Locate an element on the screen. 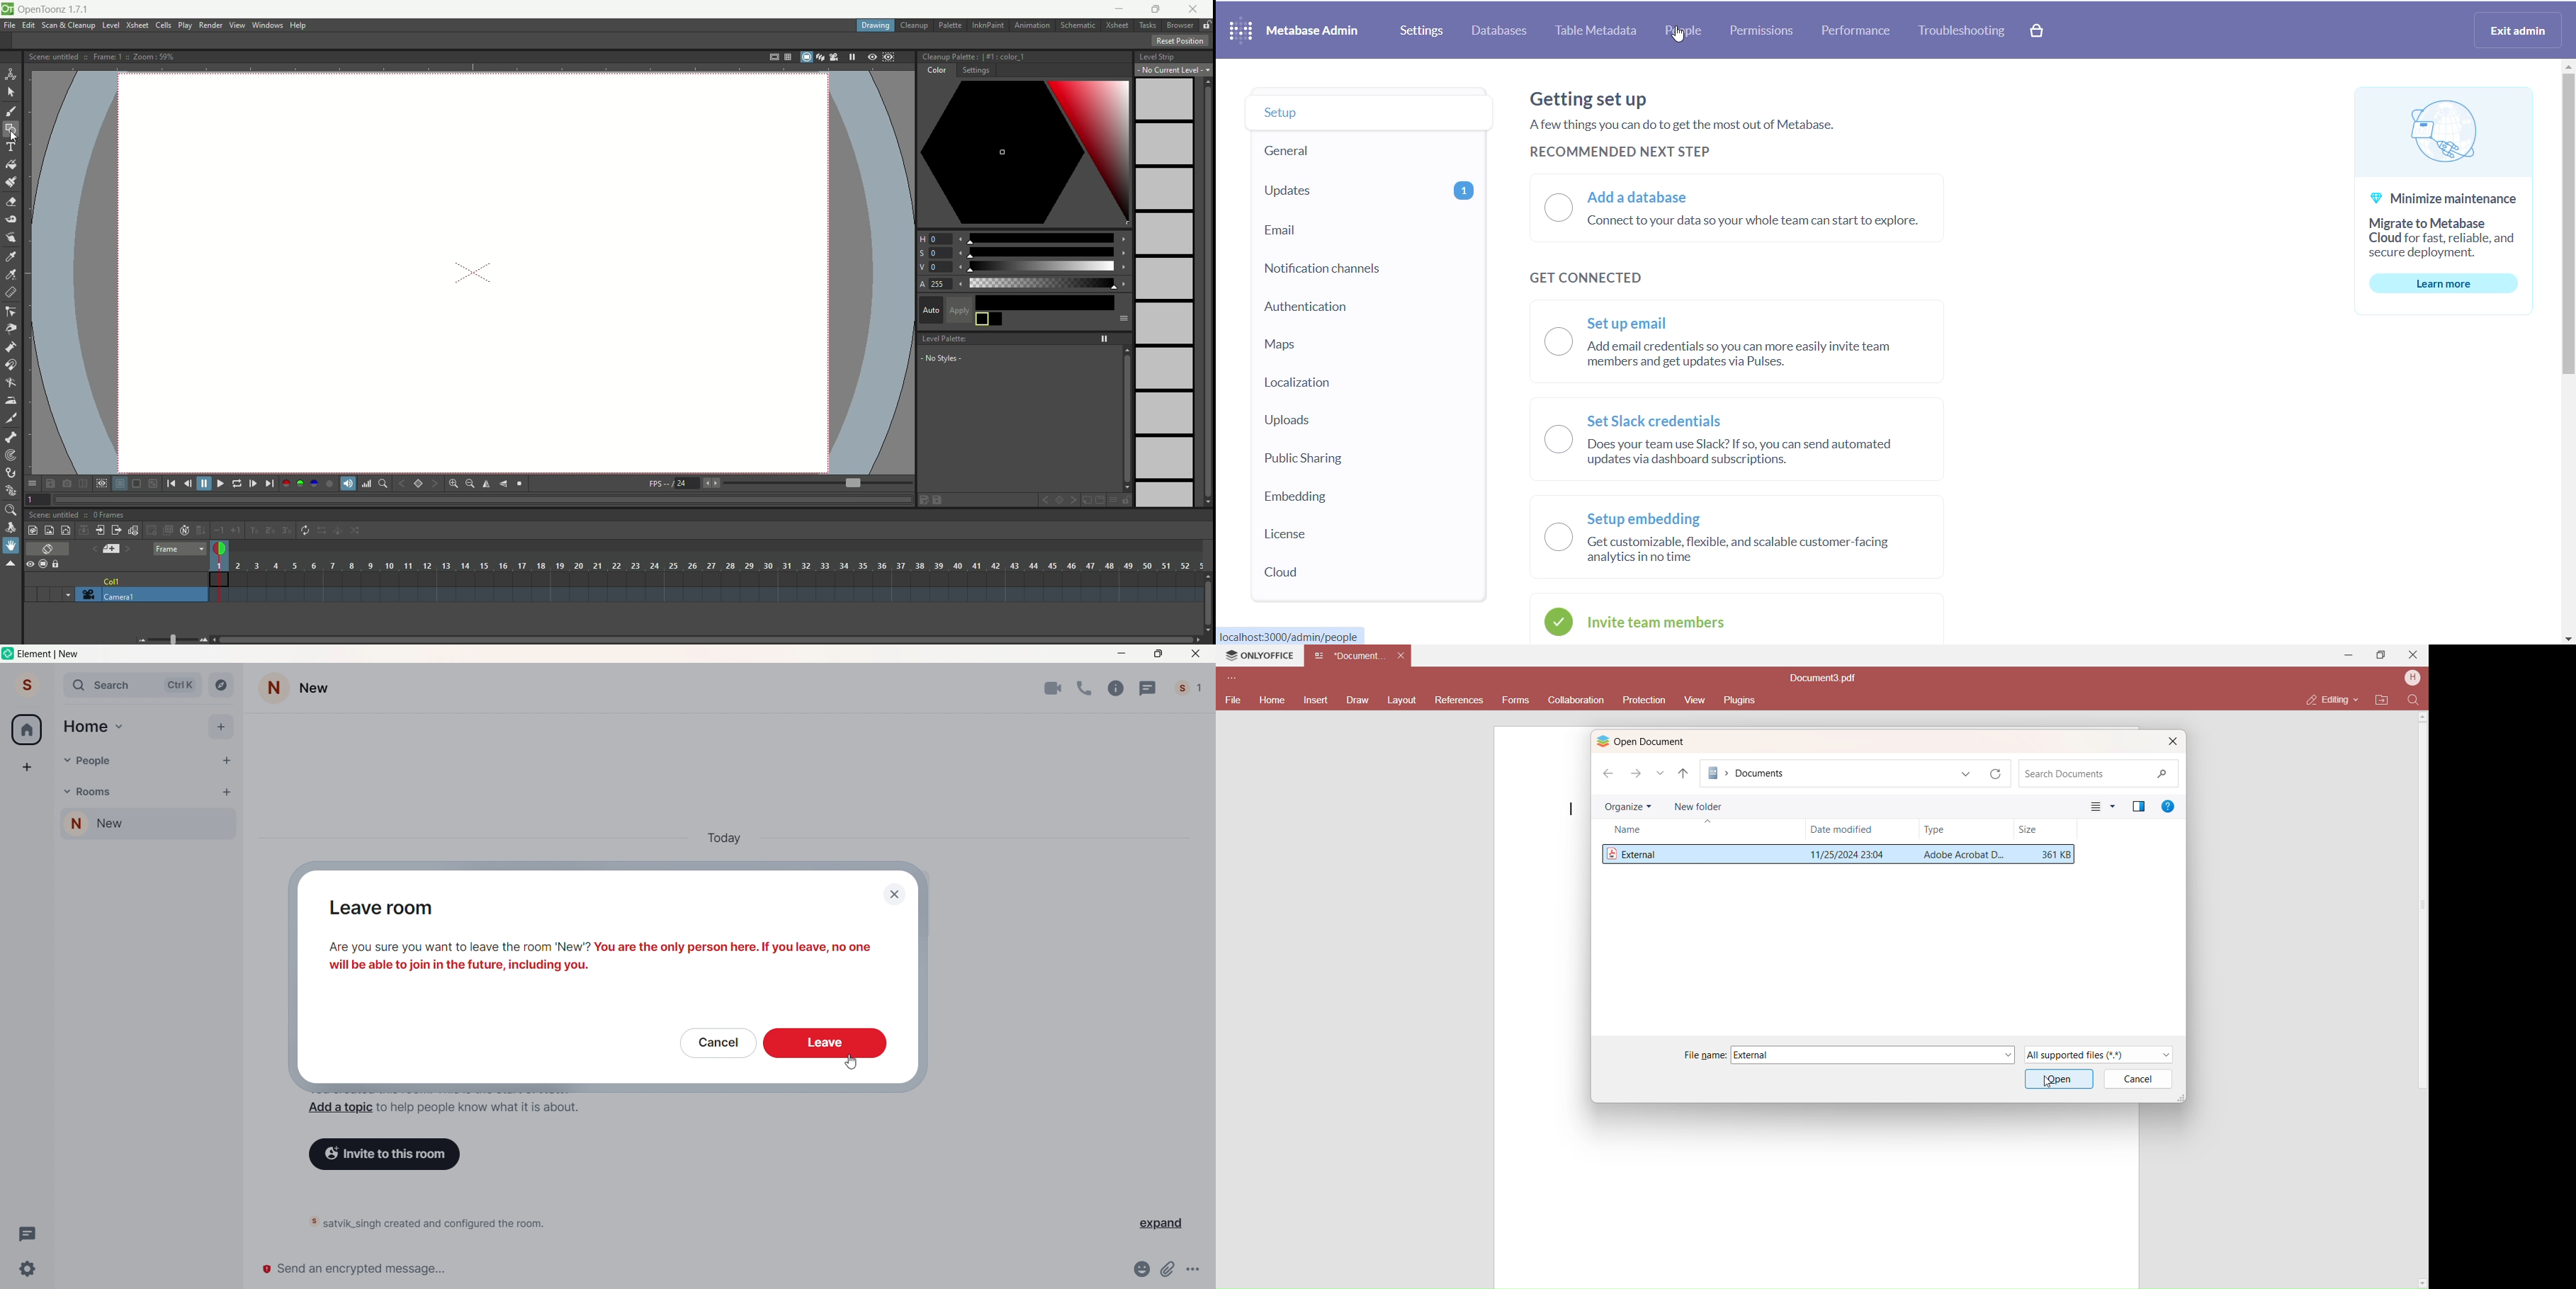  Collaboration is located at coordinates (1578, 700).